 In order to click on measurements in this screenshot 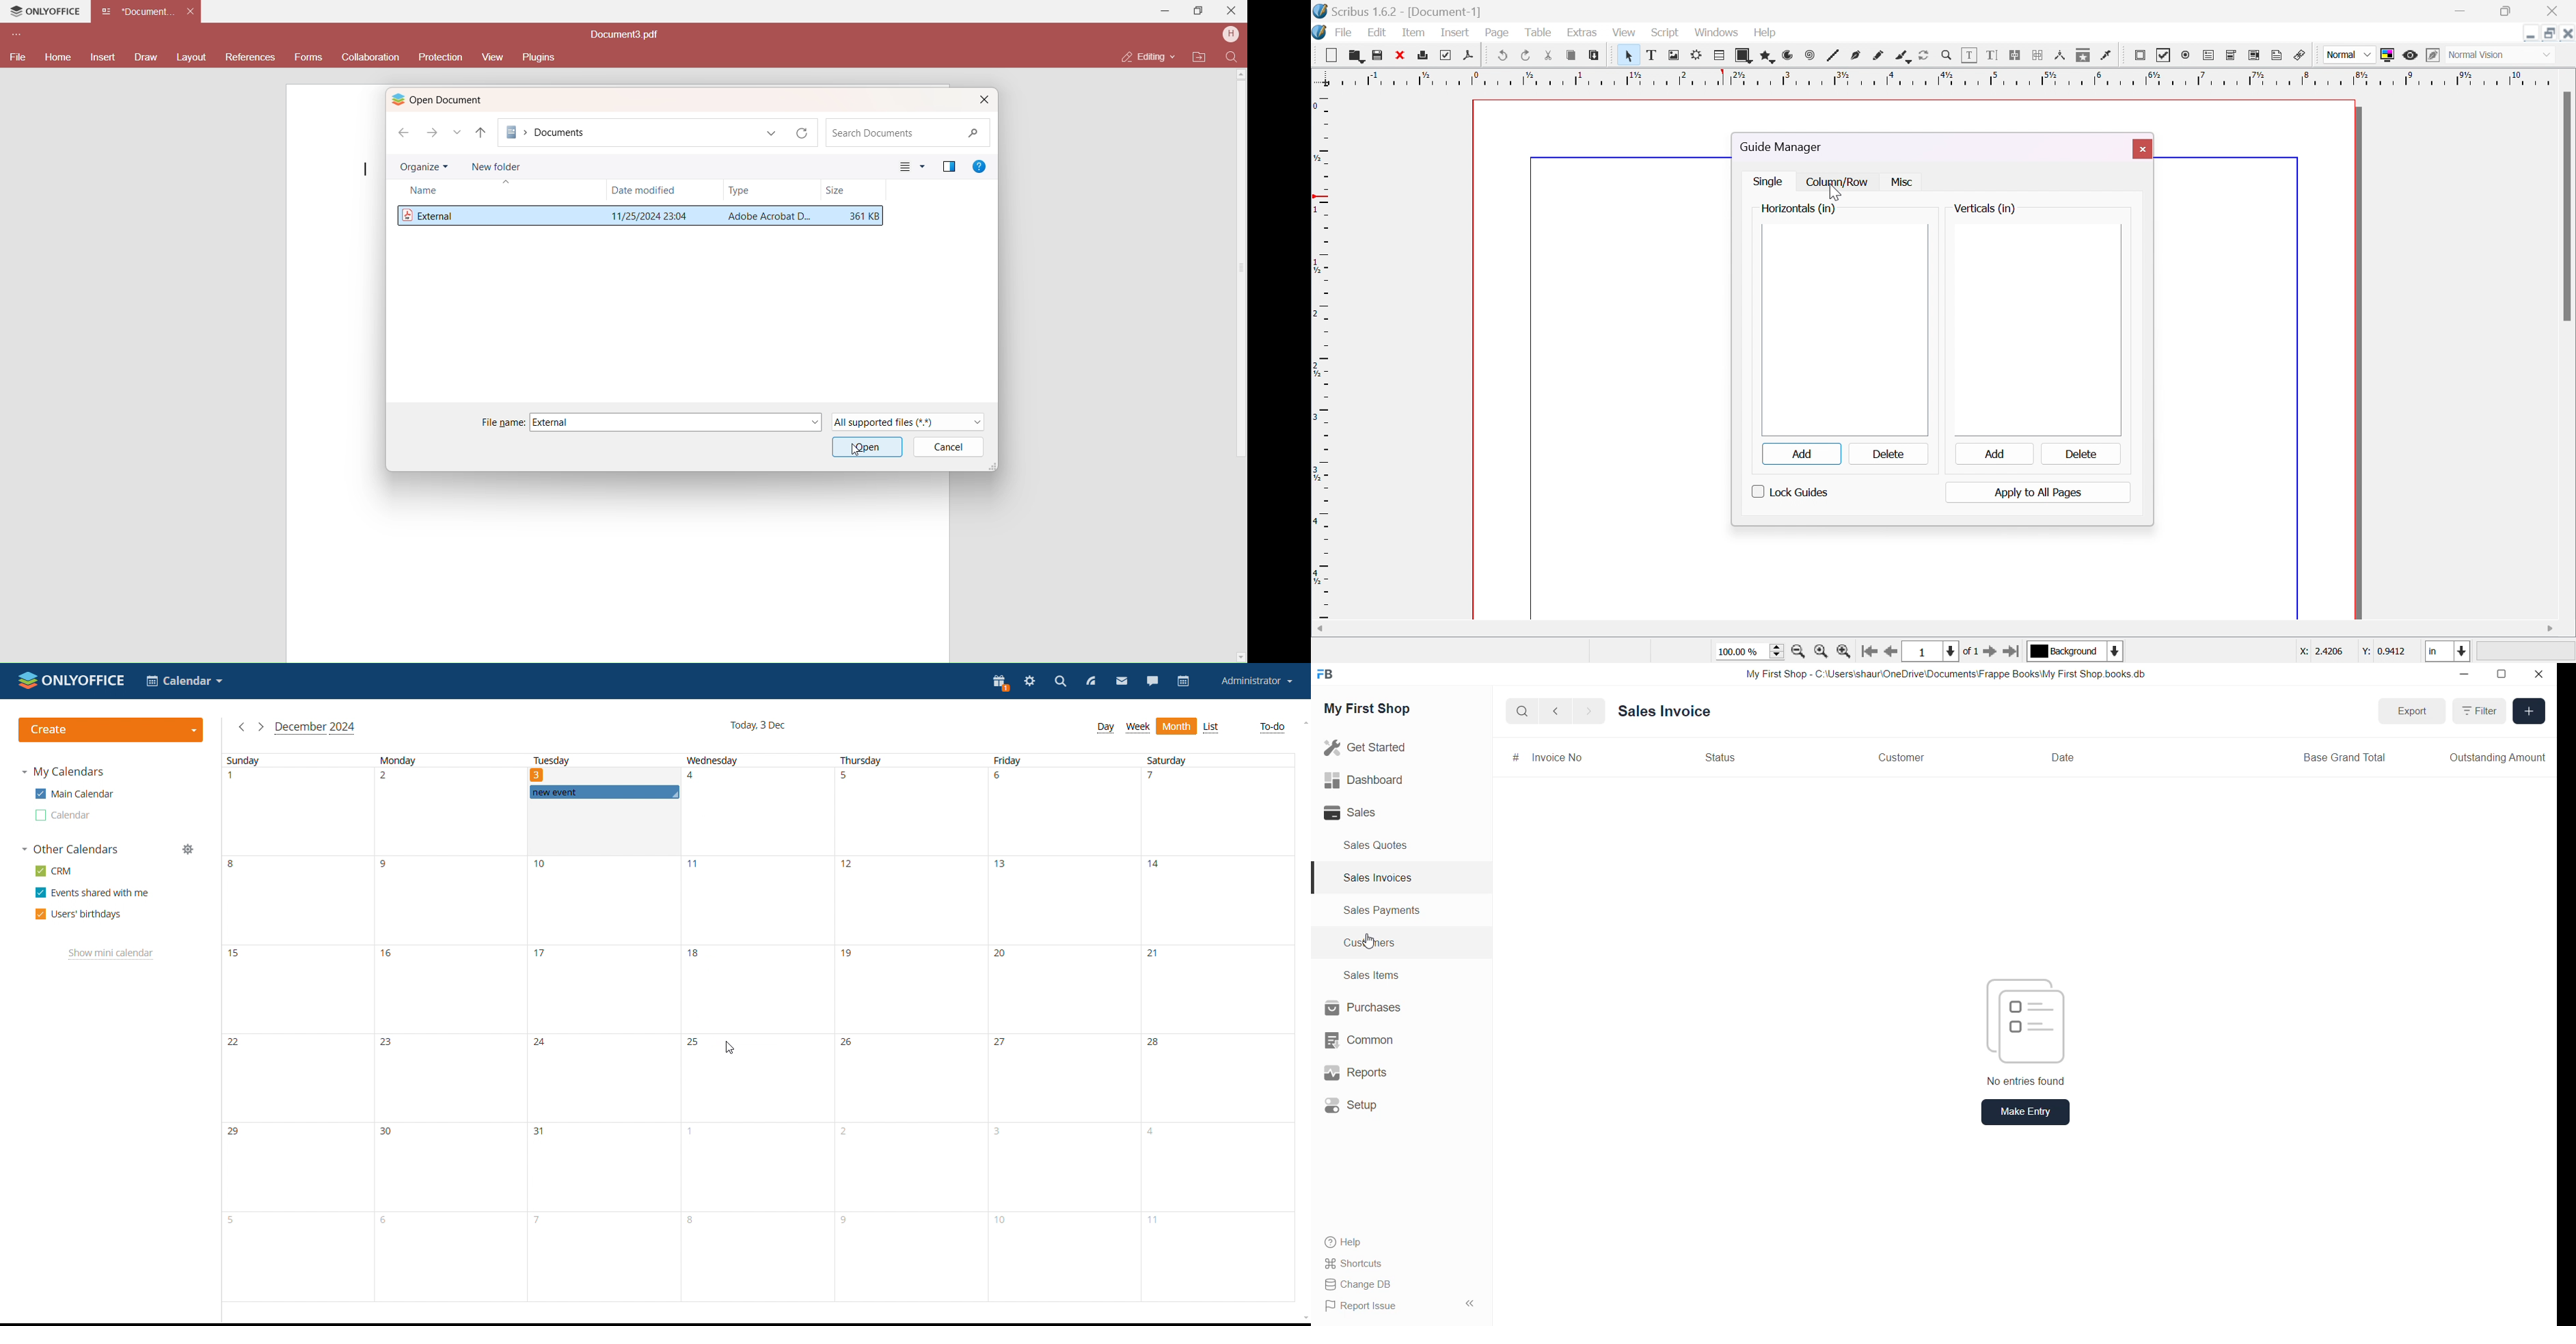, I will do `click(2062, 56)`.